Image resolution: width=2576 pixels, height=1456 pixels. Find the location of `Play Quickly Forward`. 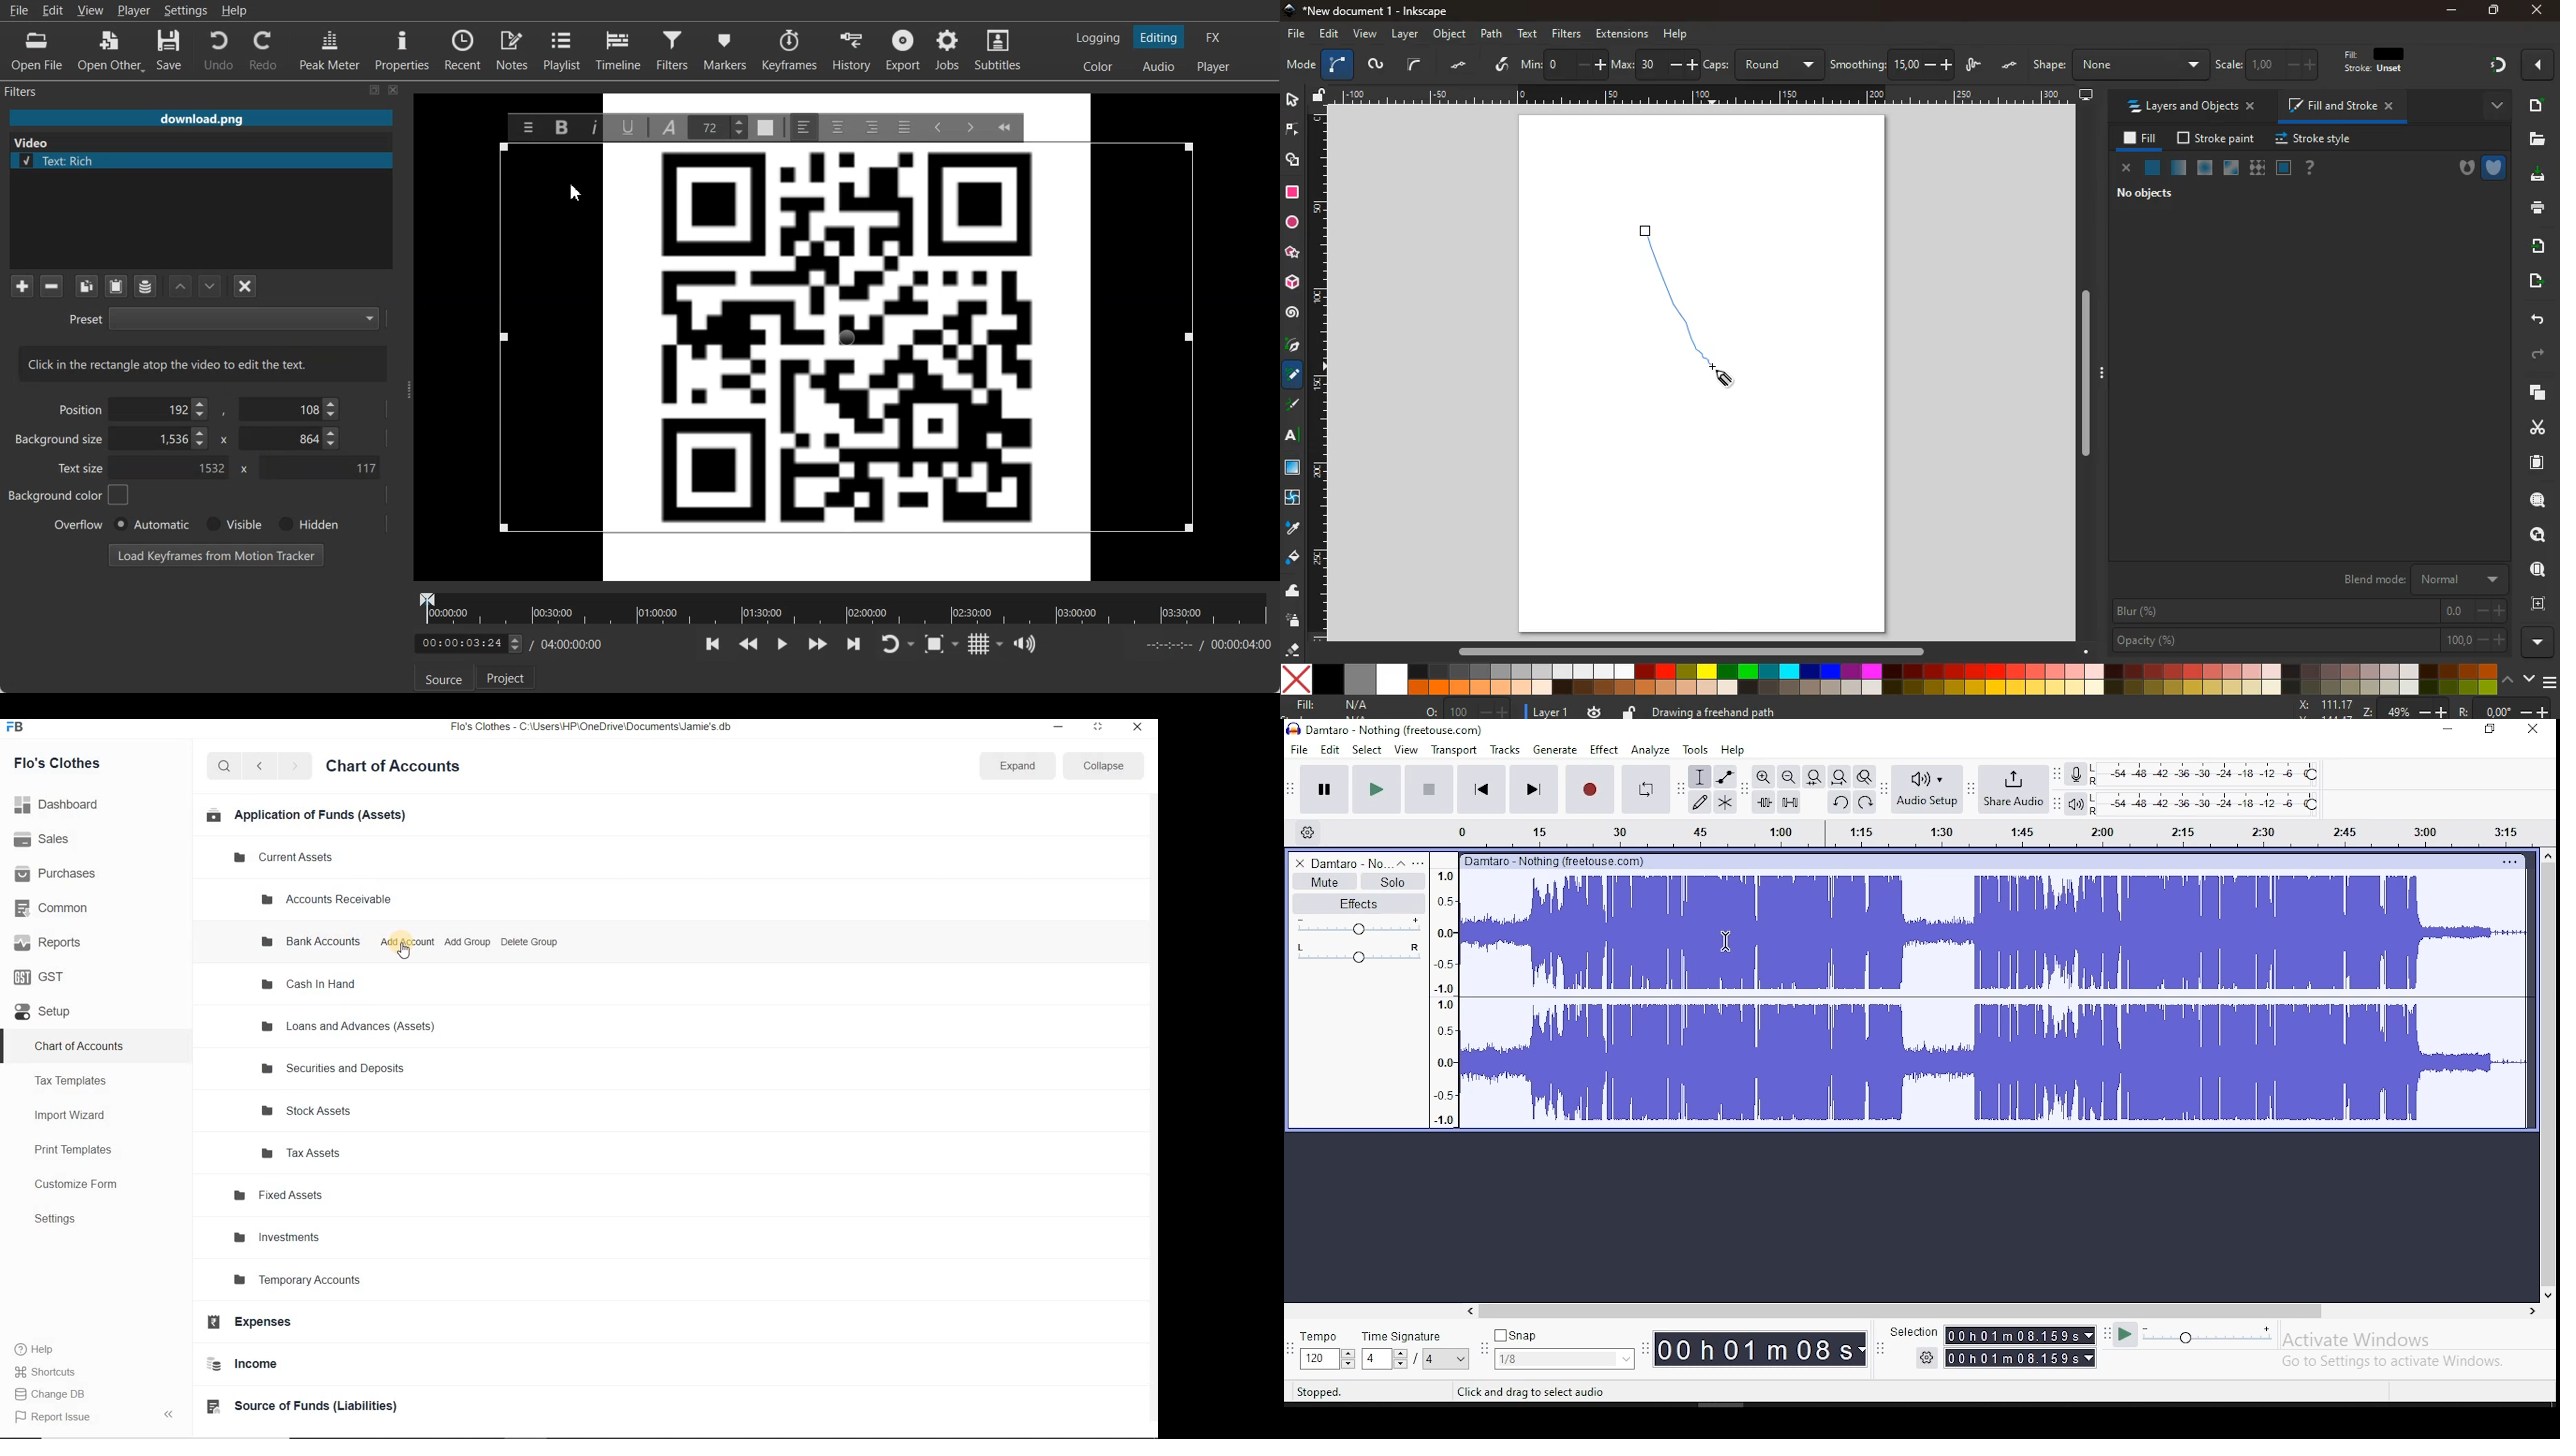

Play Quickly Forward is located at coordinates (818, 644).